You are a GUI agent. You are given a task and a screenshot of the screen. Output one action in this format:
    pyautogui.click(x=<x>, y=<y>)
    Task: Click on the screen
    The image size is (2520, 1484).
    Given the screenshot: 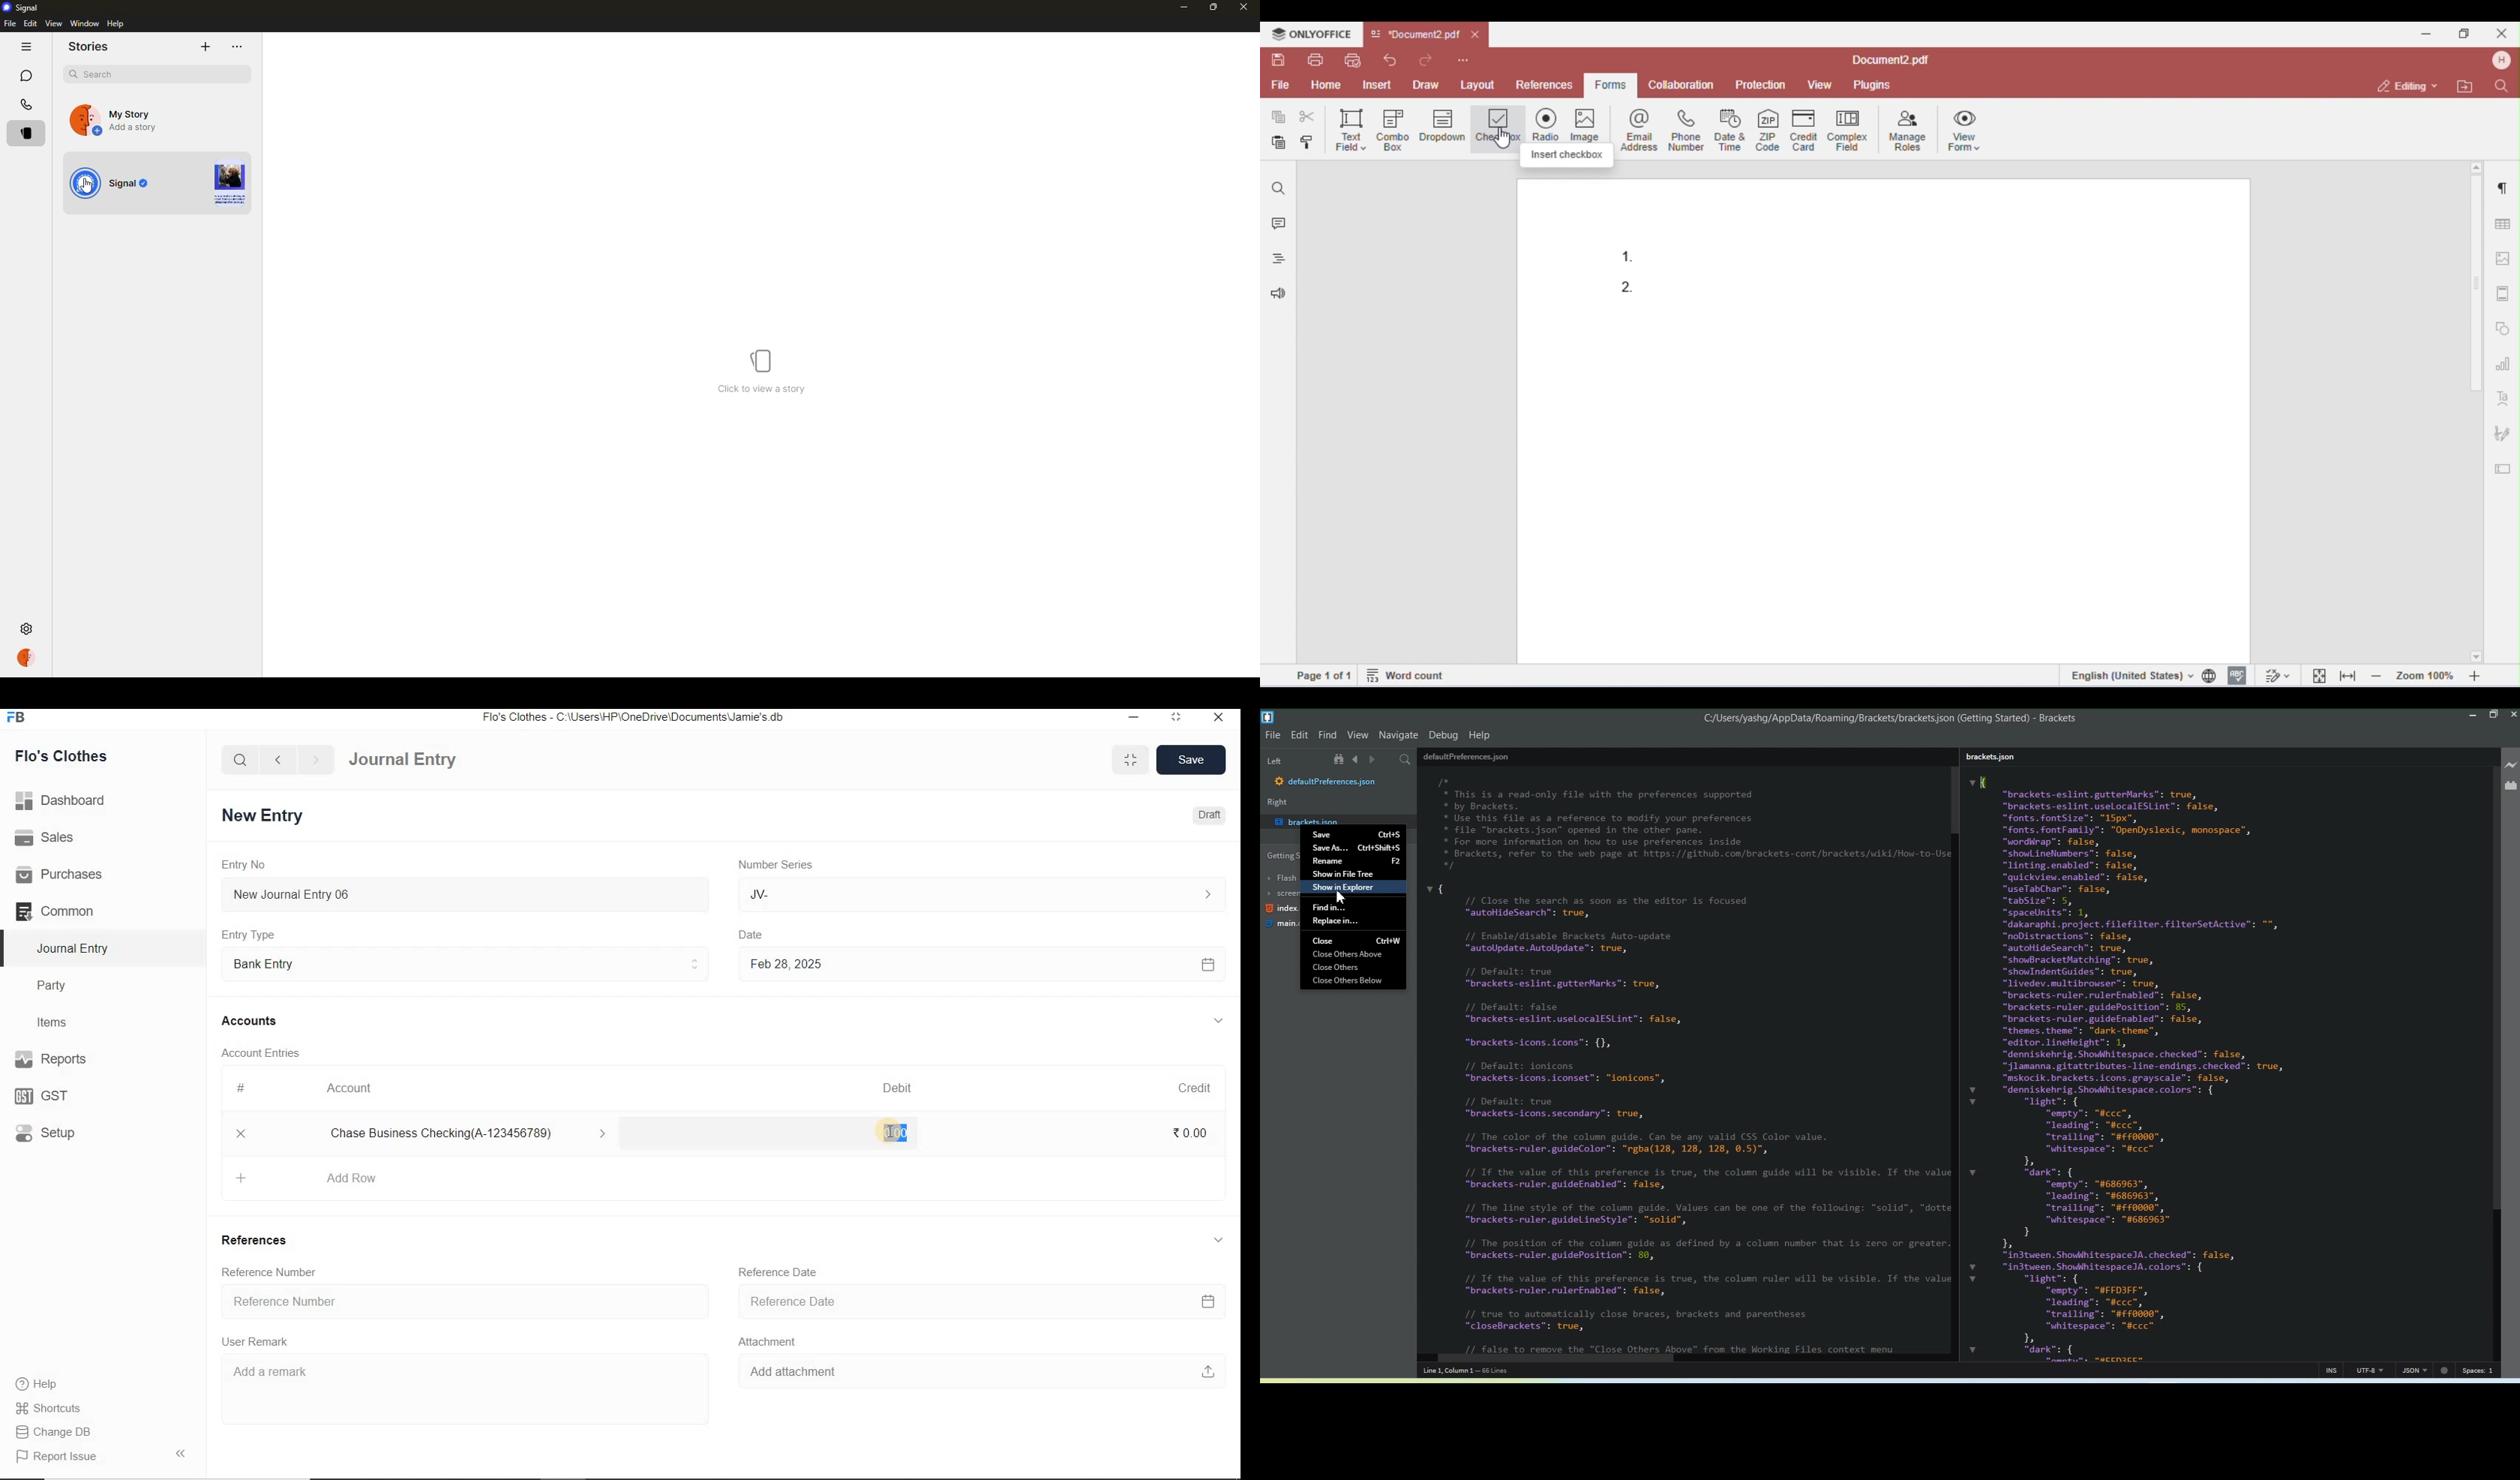 What is the action you would take?
    pyautogui.click(x=1281, y=893)
    